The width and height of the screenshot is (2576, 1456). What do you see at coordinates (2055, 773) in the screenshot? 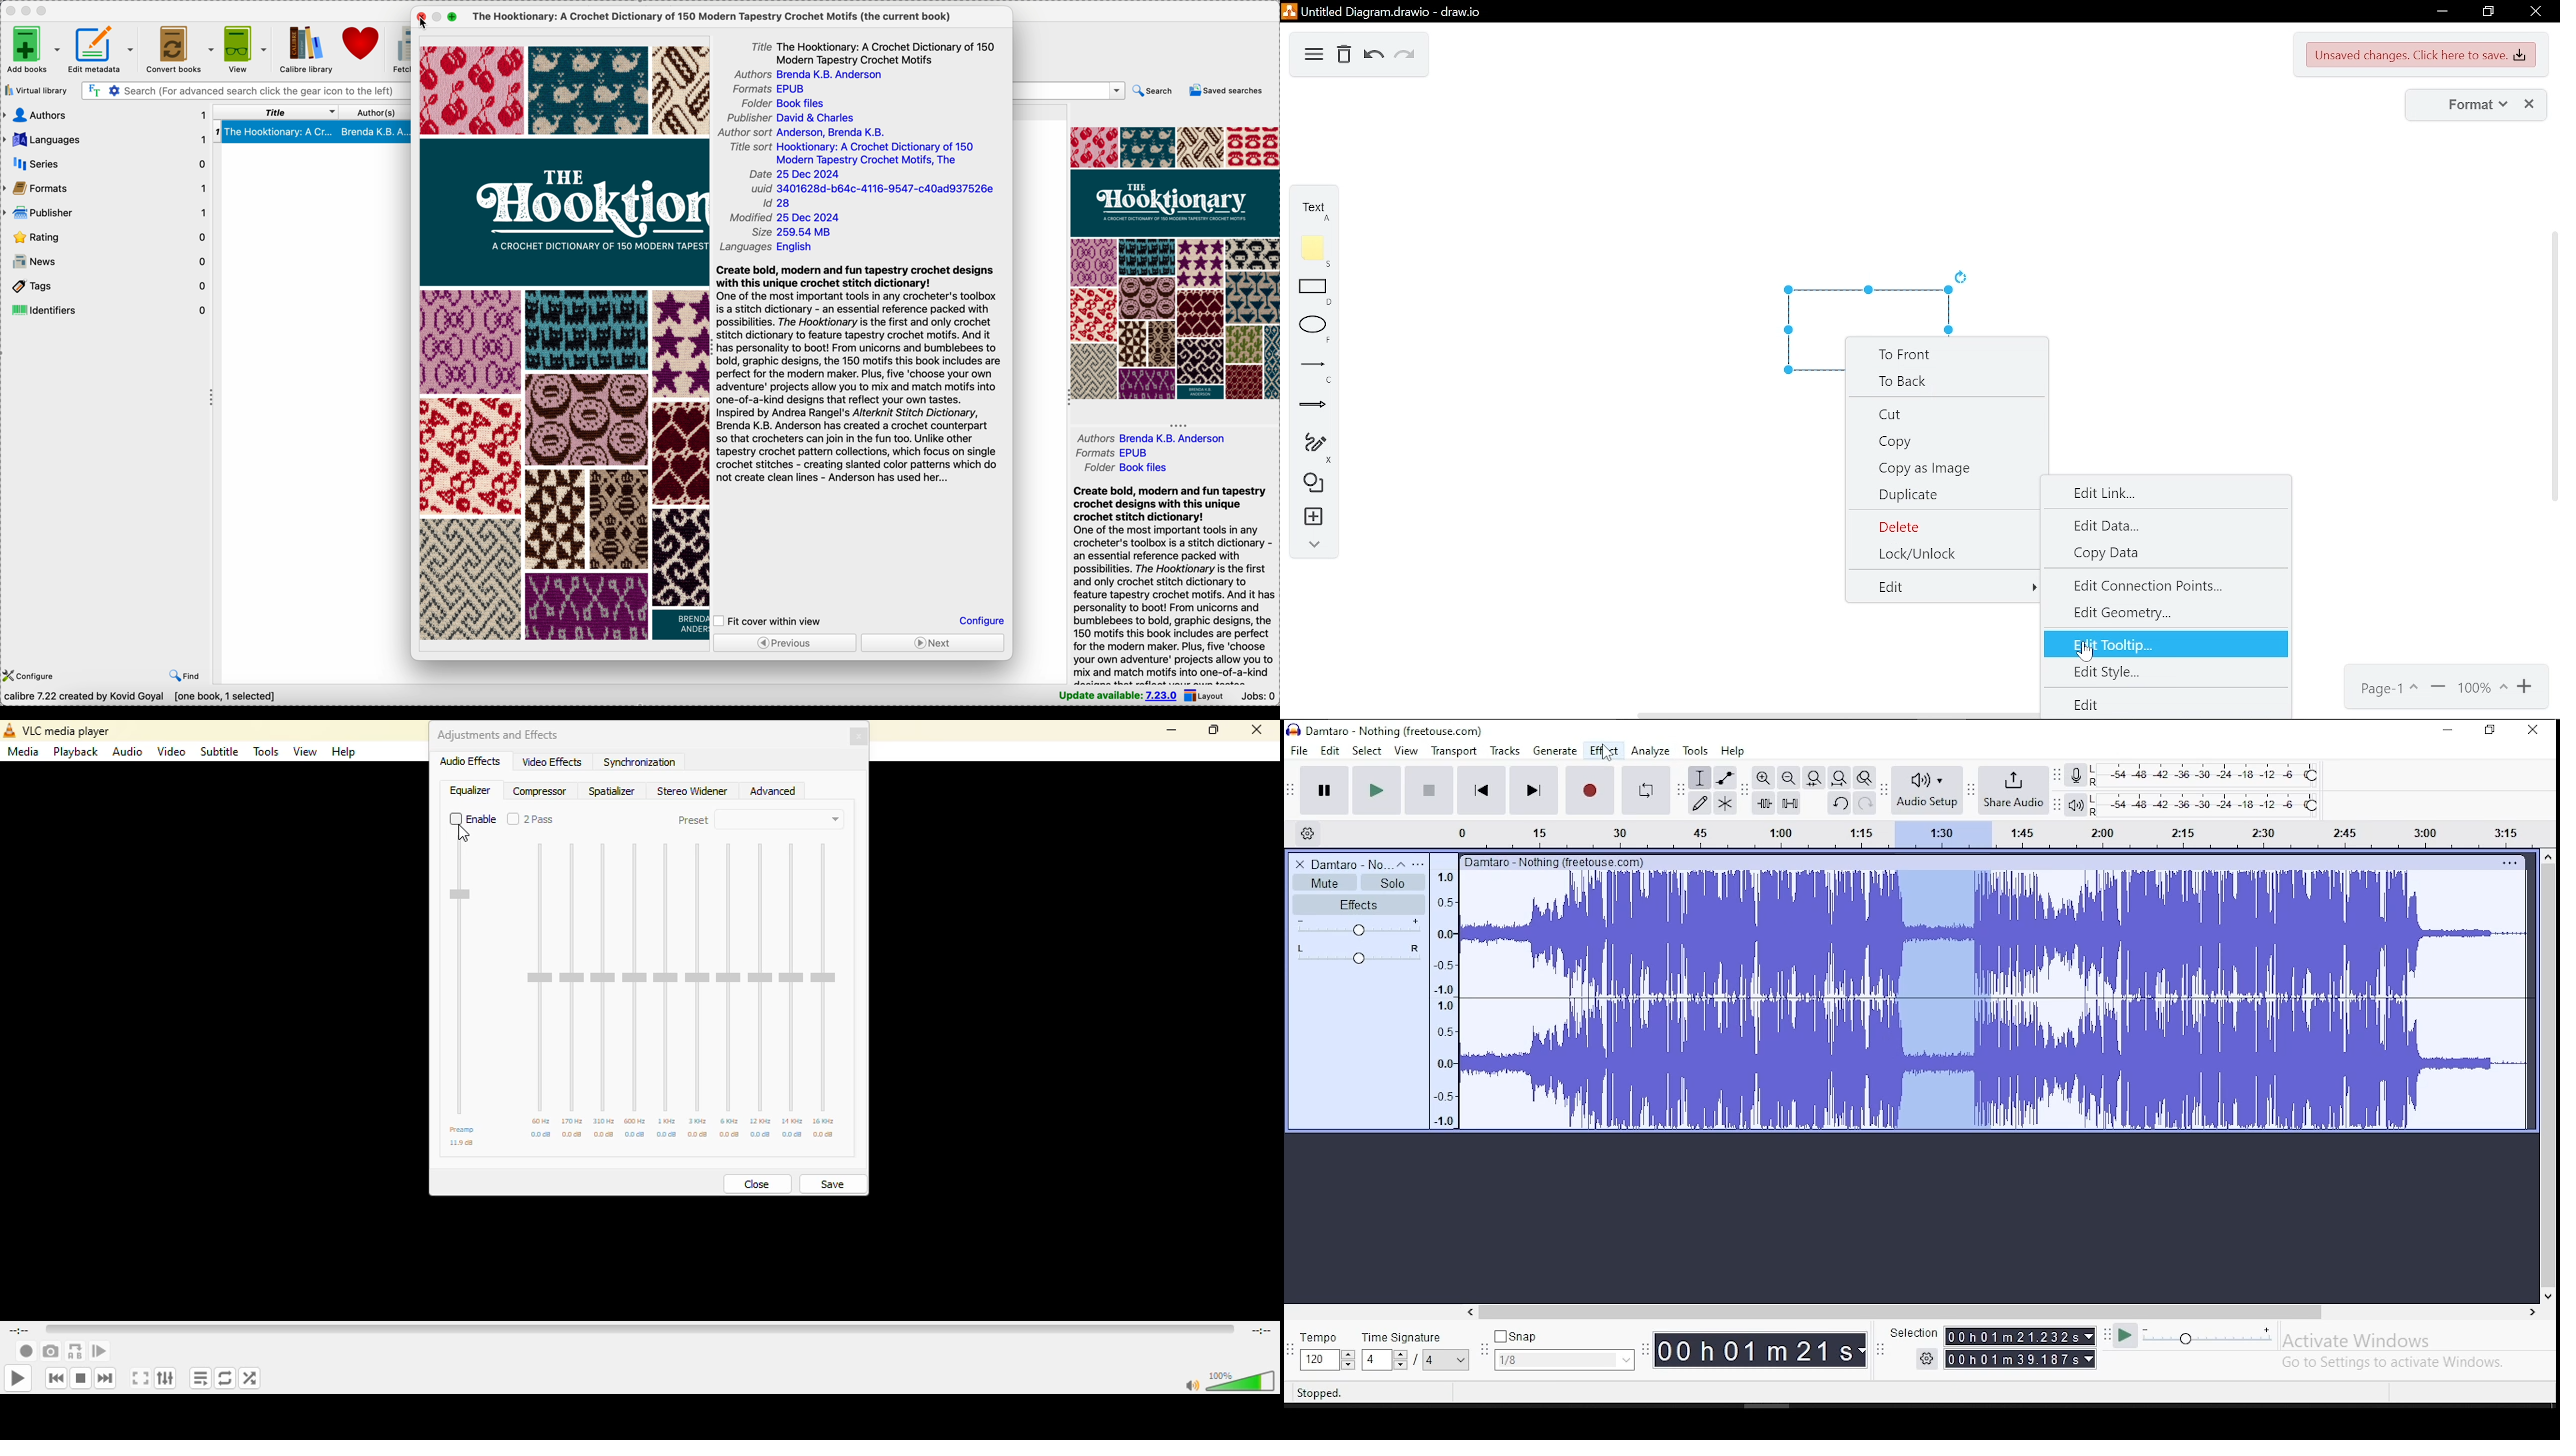
I see `` at bounding box center [2055, 773].